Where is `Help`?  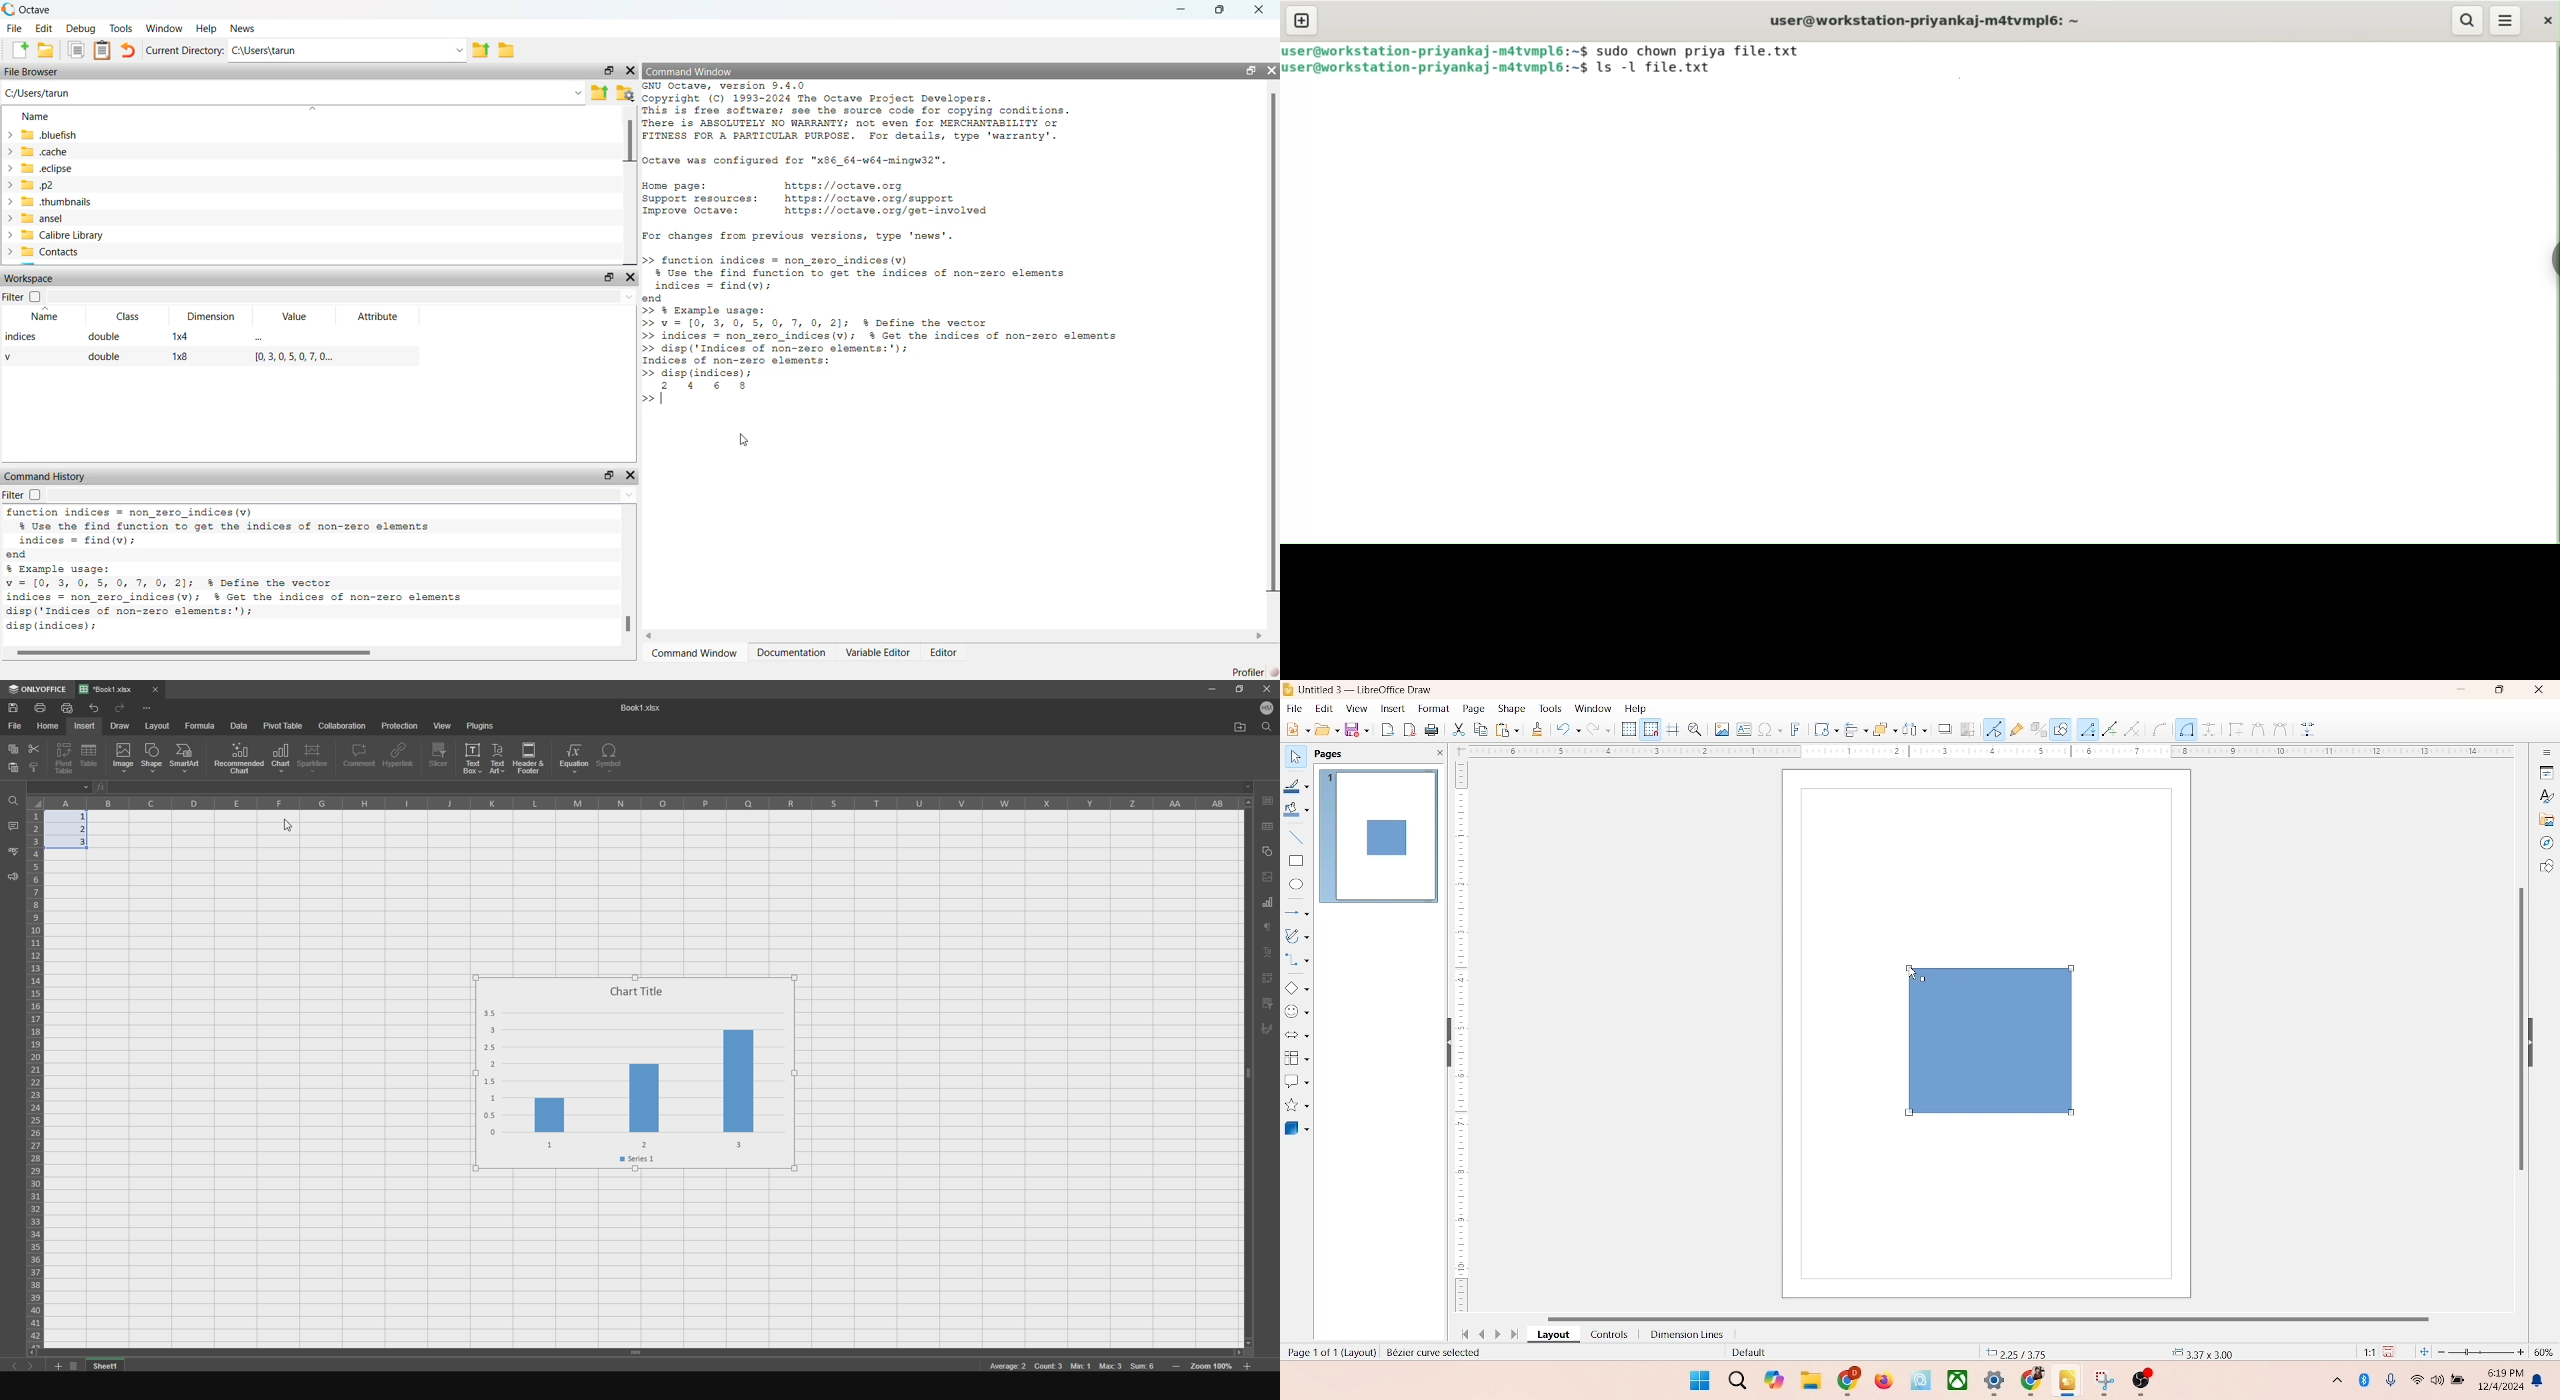 Help is located at coordinates (206, 29).